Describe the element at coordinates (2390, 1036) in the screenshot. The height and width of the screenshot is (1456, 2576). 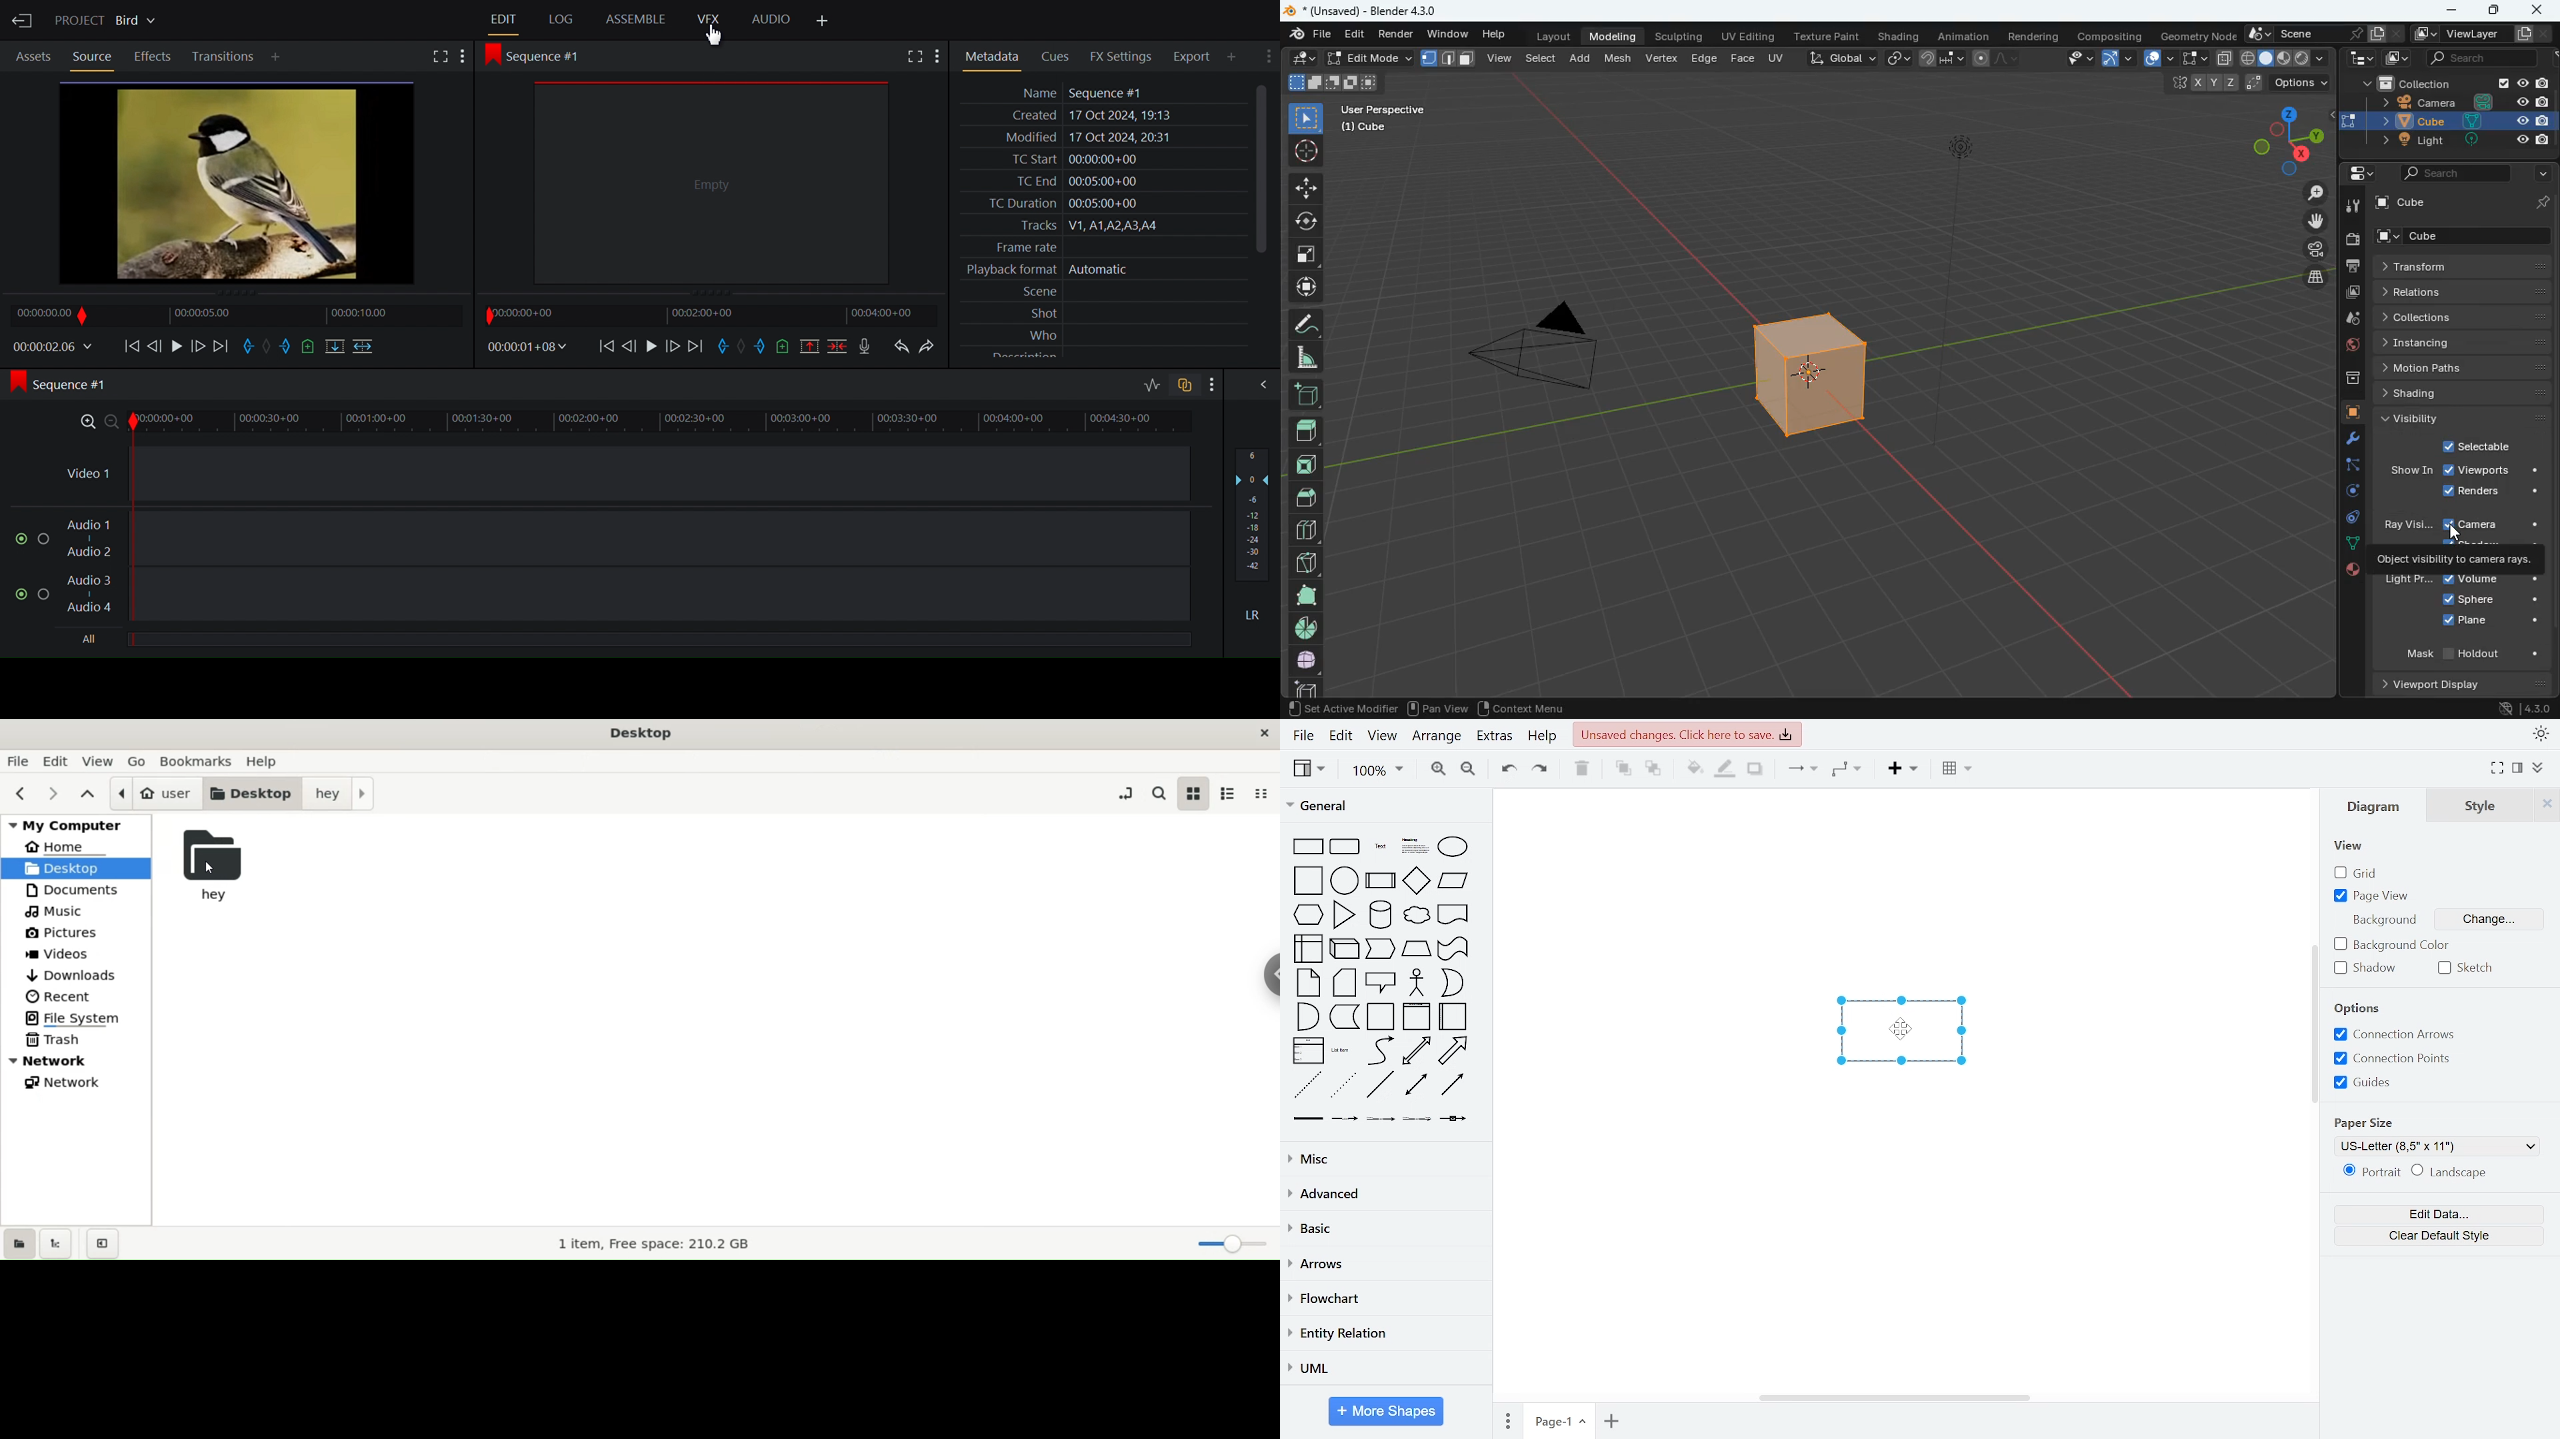
I see `connection arrows` at that location.